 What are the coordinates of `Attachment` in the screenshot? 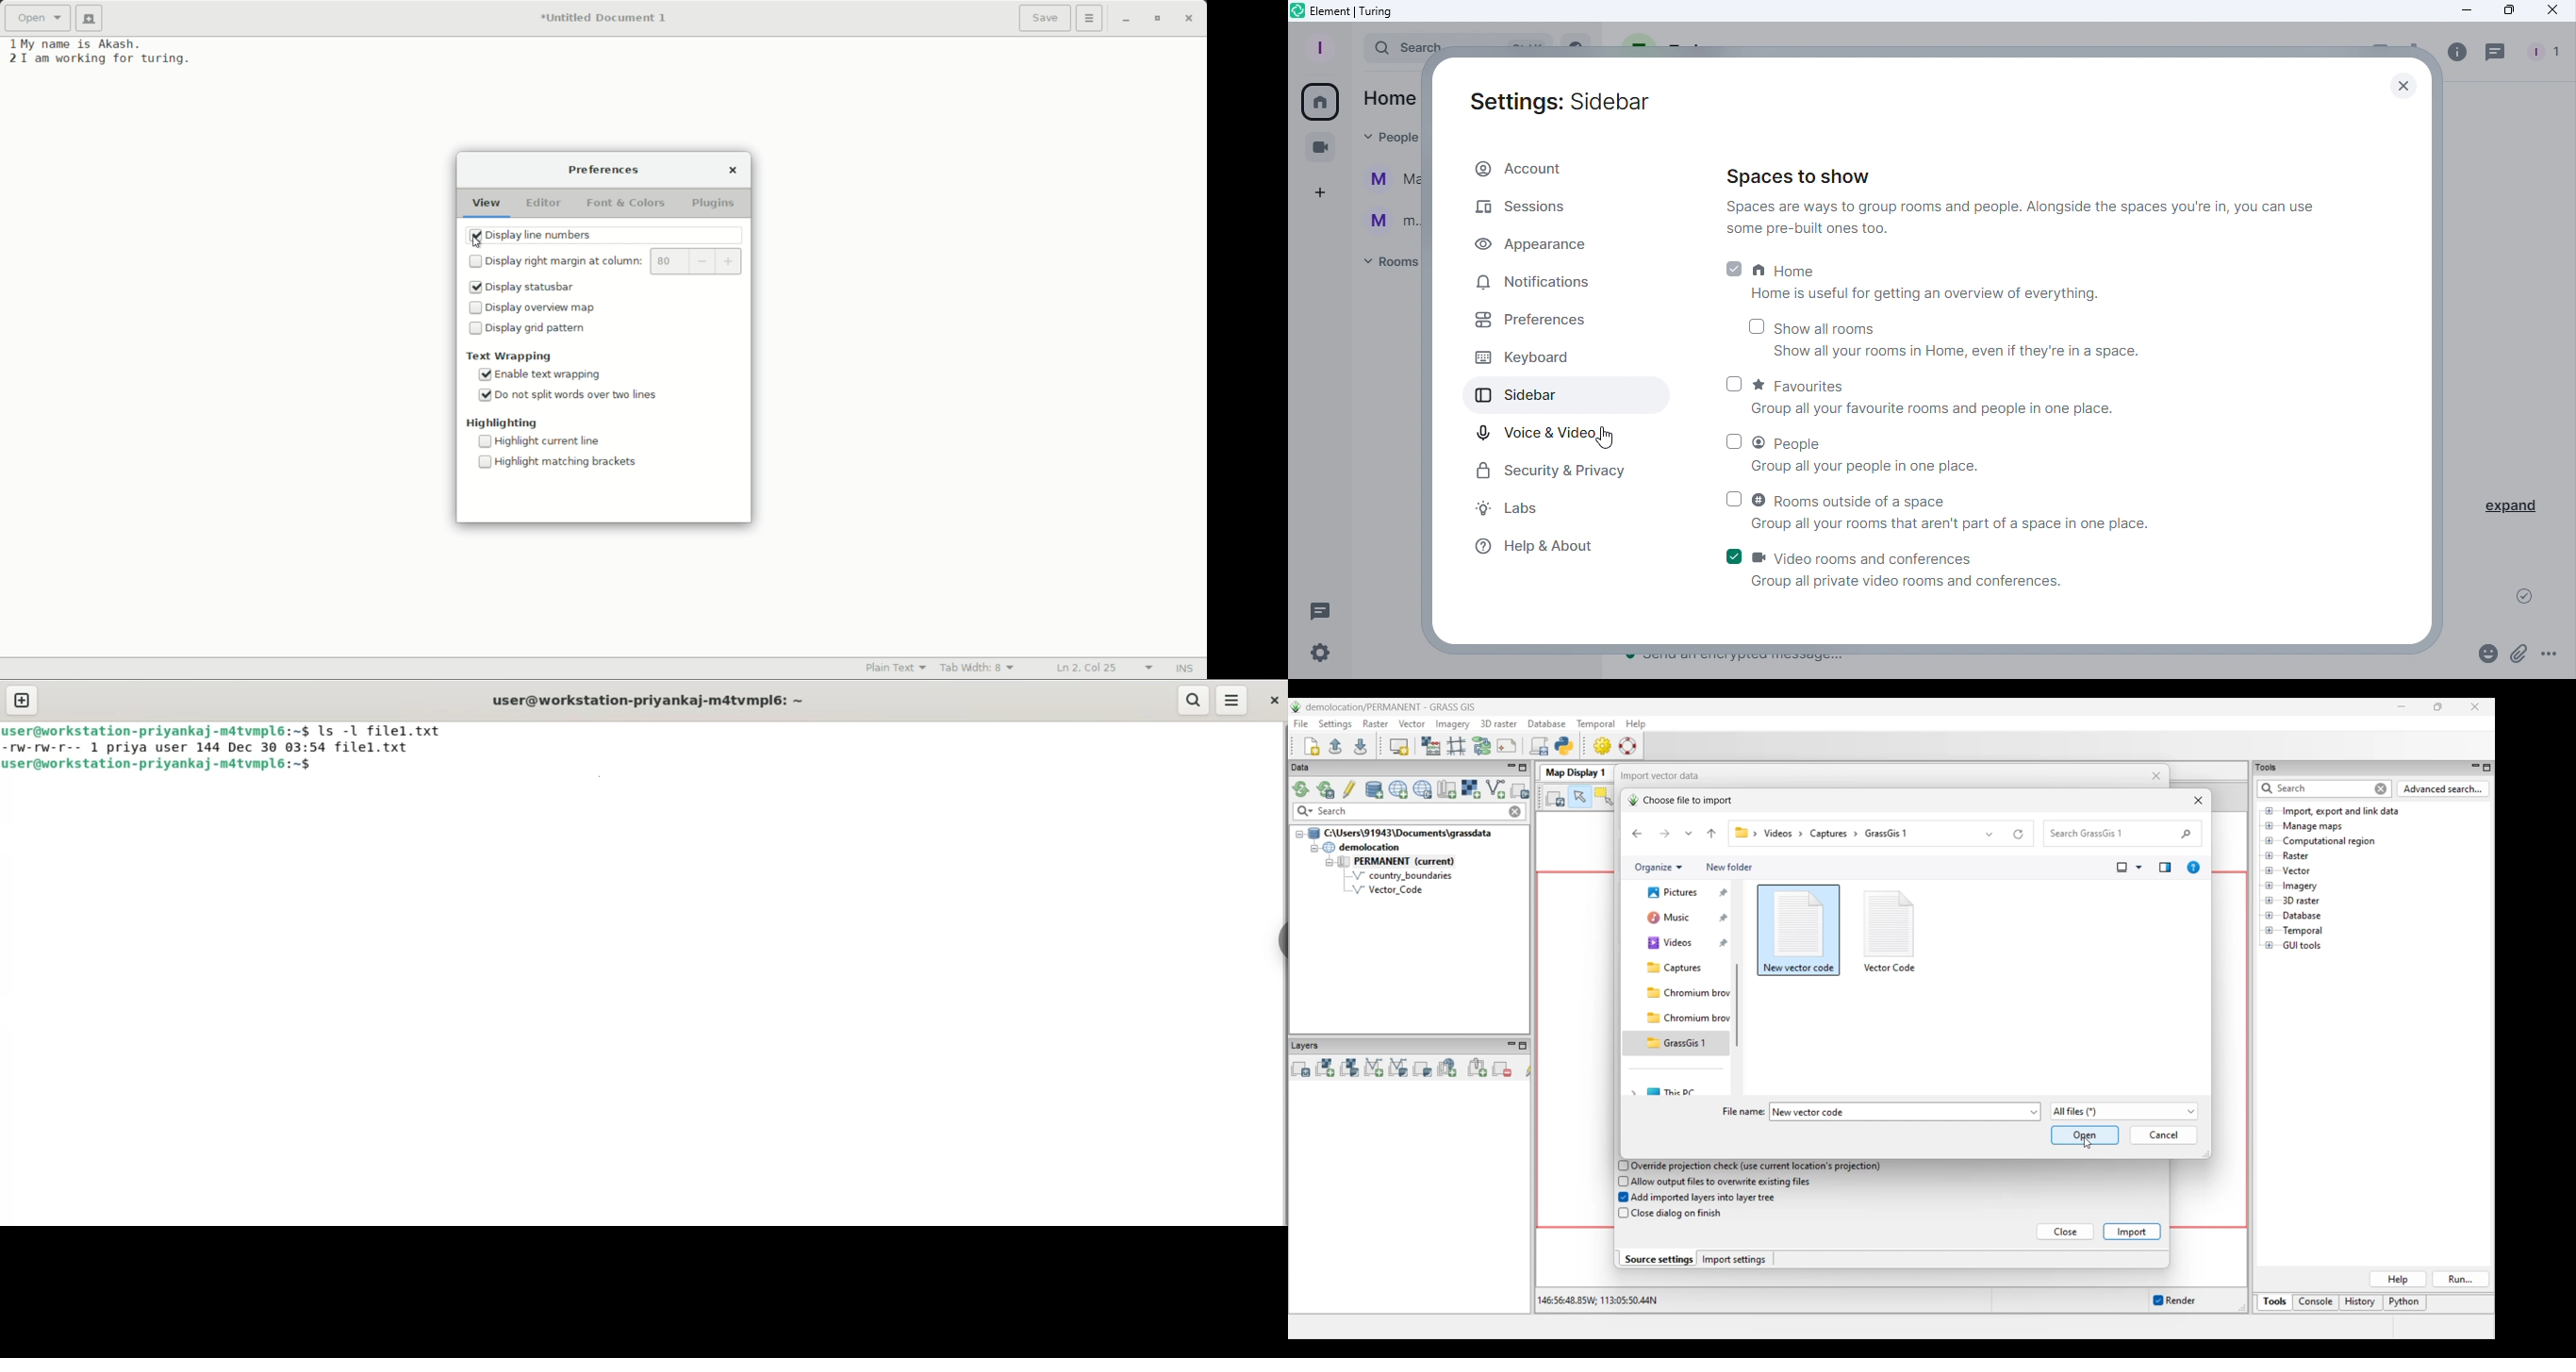 It's located at (2519, 657).